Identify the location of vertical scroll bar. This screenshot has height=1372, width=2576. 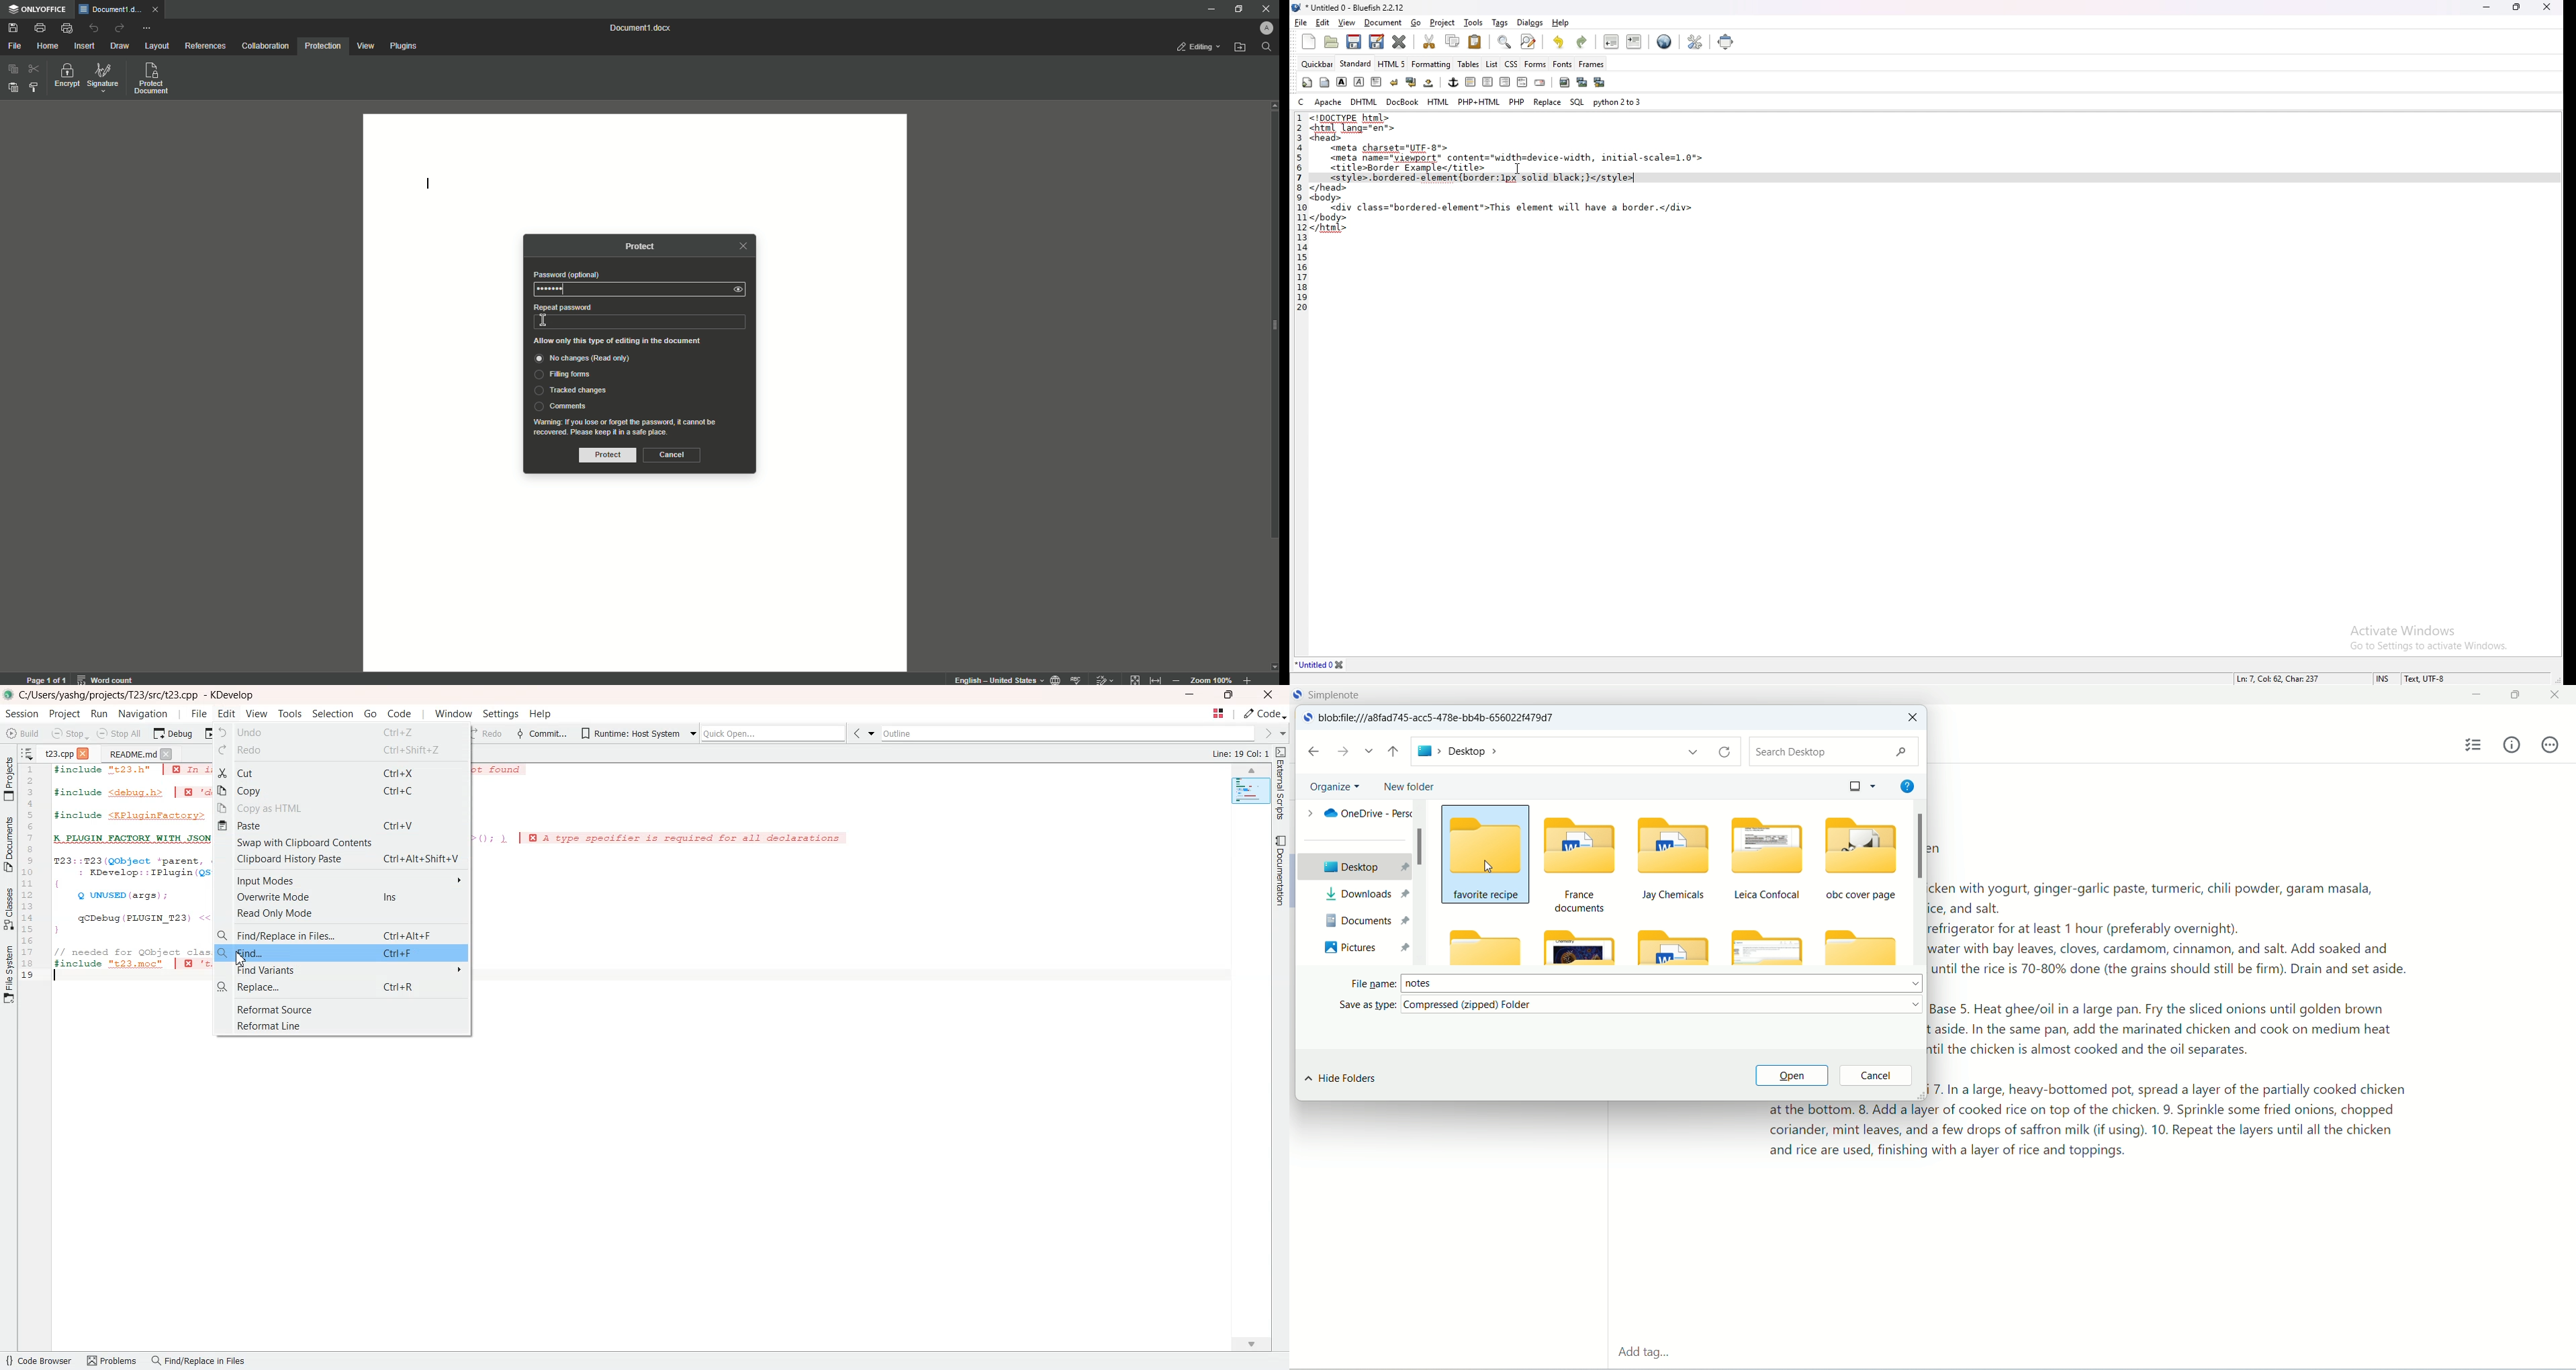
(1917, 885).